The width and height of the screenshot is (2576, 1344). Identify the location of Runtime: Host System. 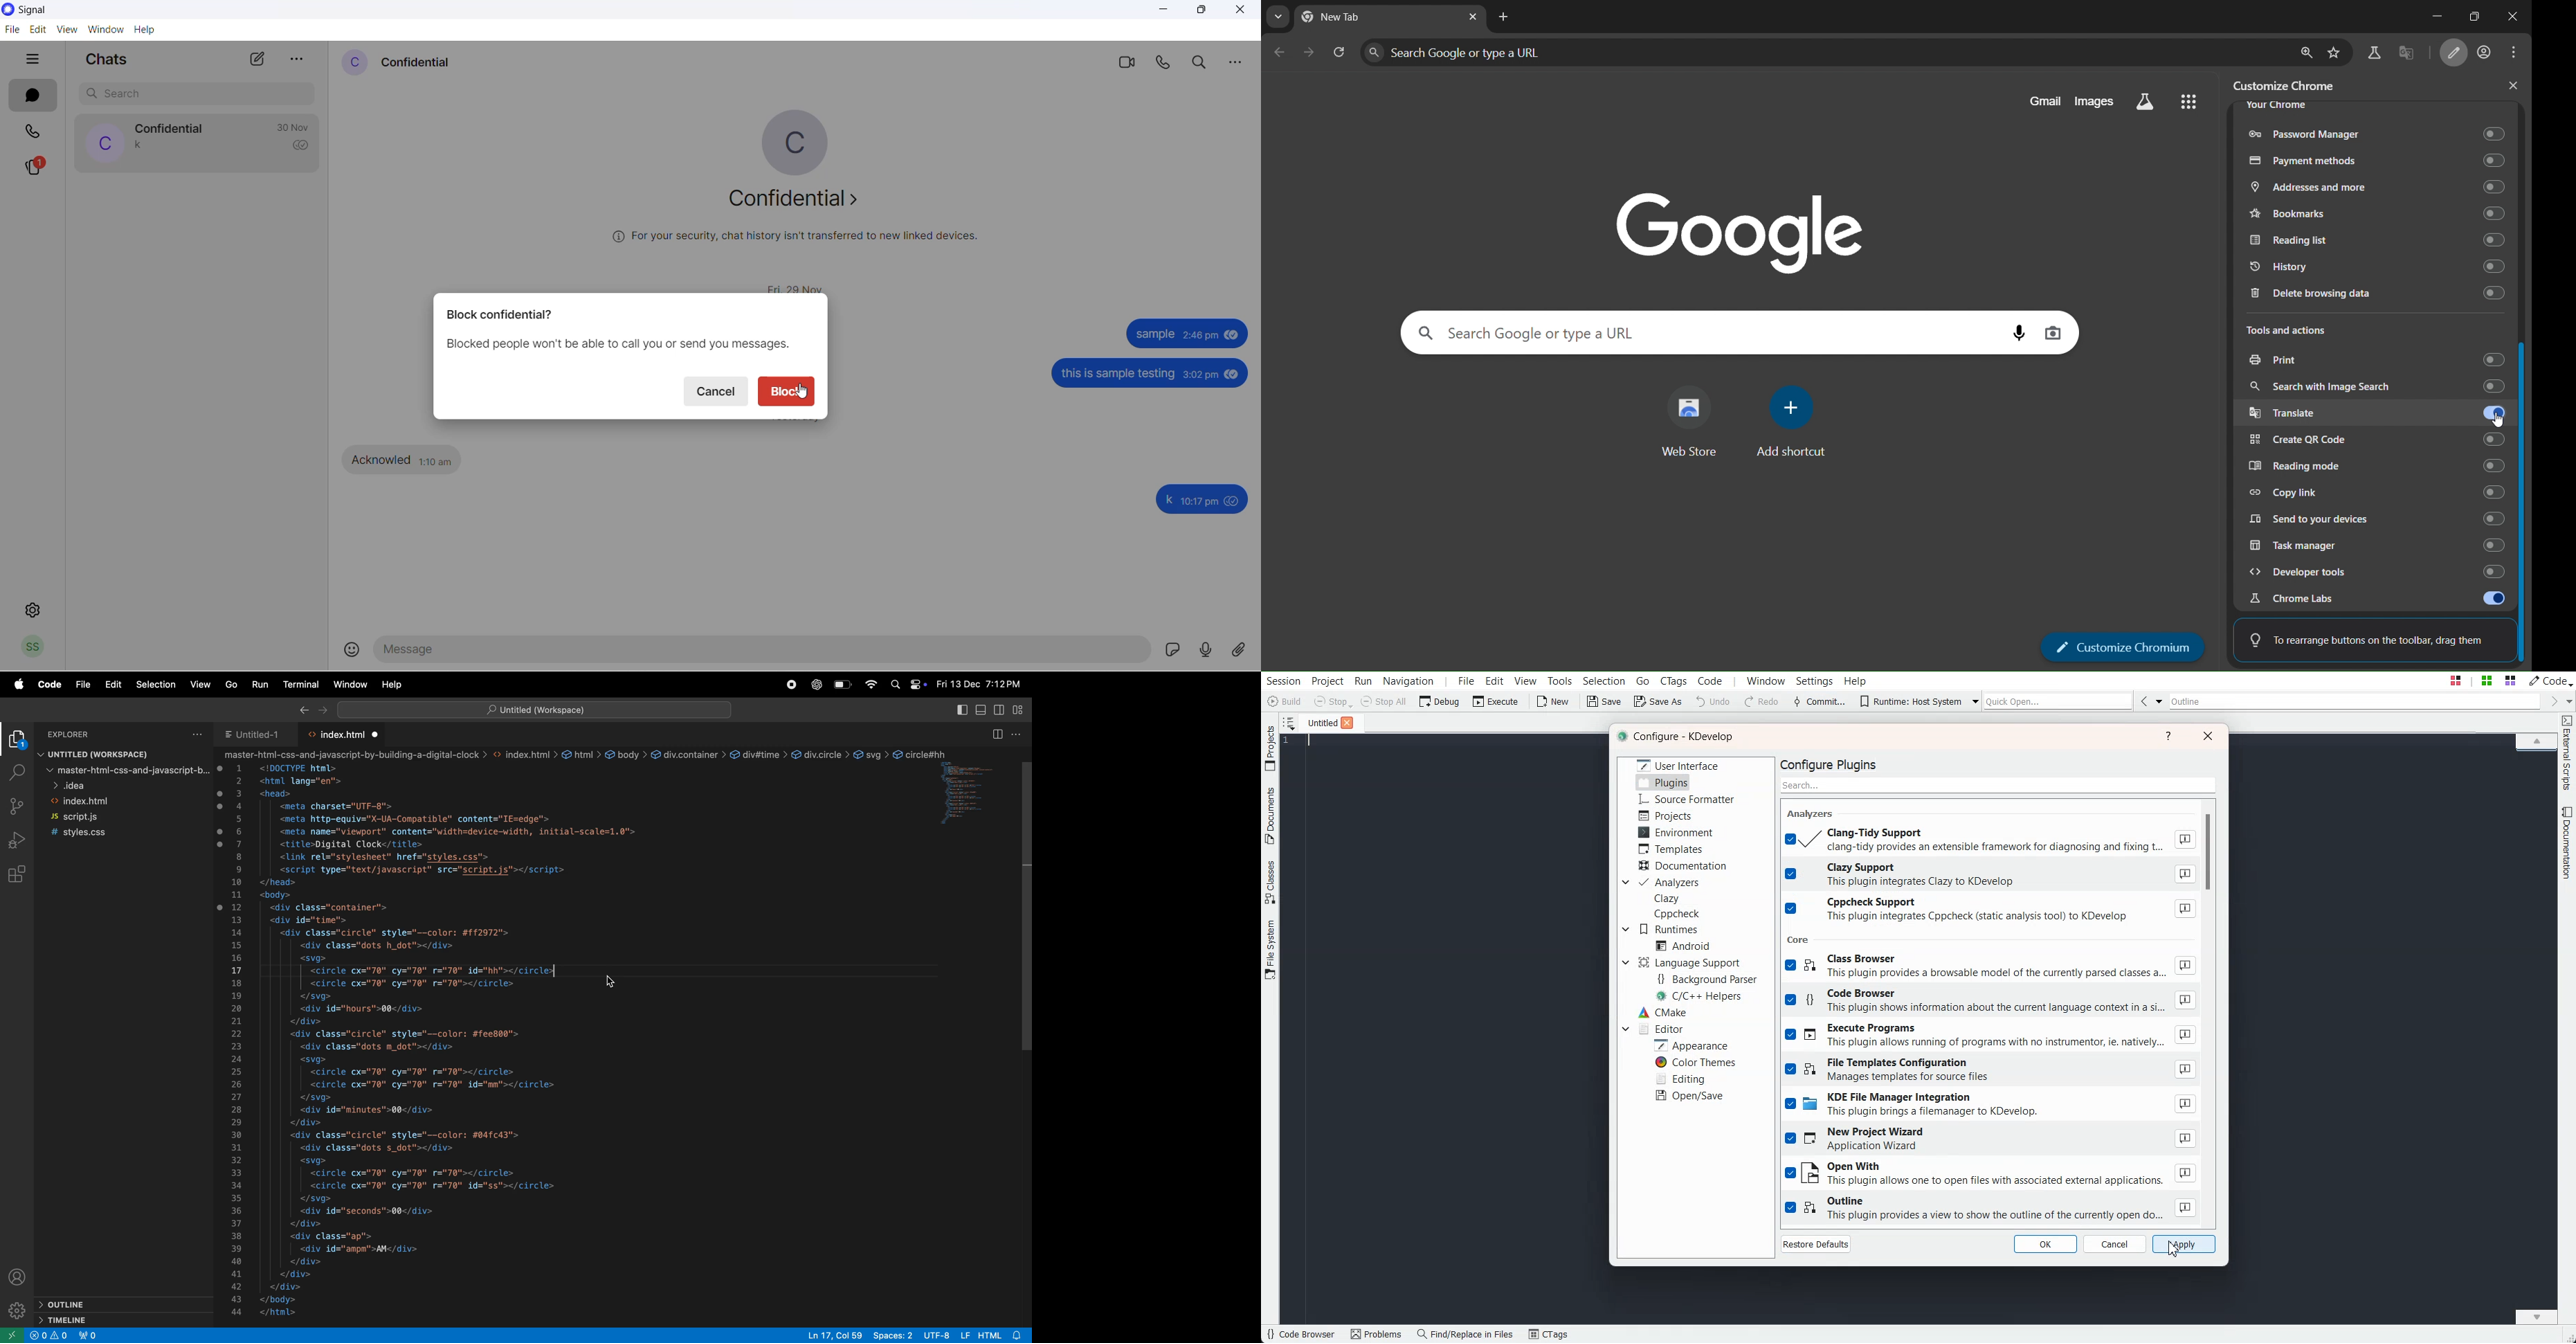
(1910, 701).